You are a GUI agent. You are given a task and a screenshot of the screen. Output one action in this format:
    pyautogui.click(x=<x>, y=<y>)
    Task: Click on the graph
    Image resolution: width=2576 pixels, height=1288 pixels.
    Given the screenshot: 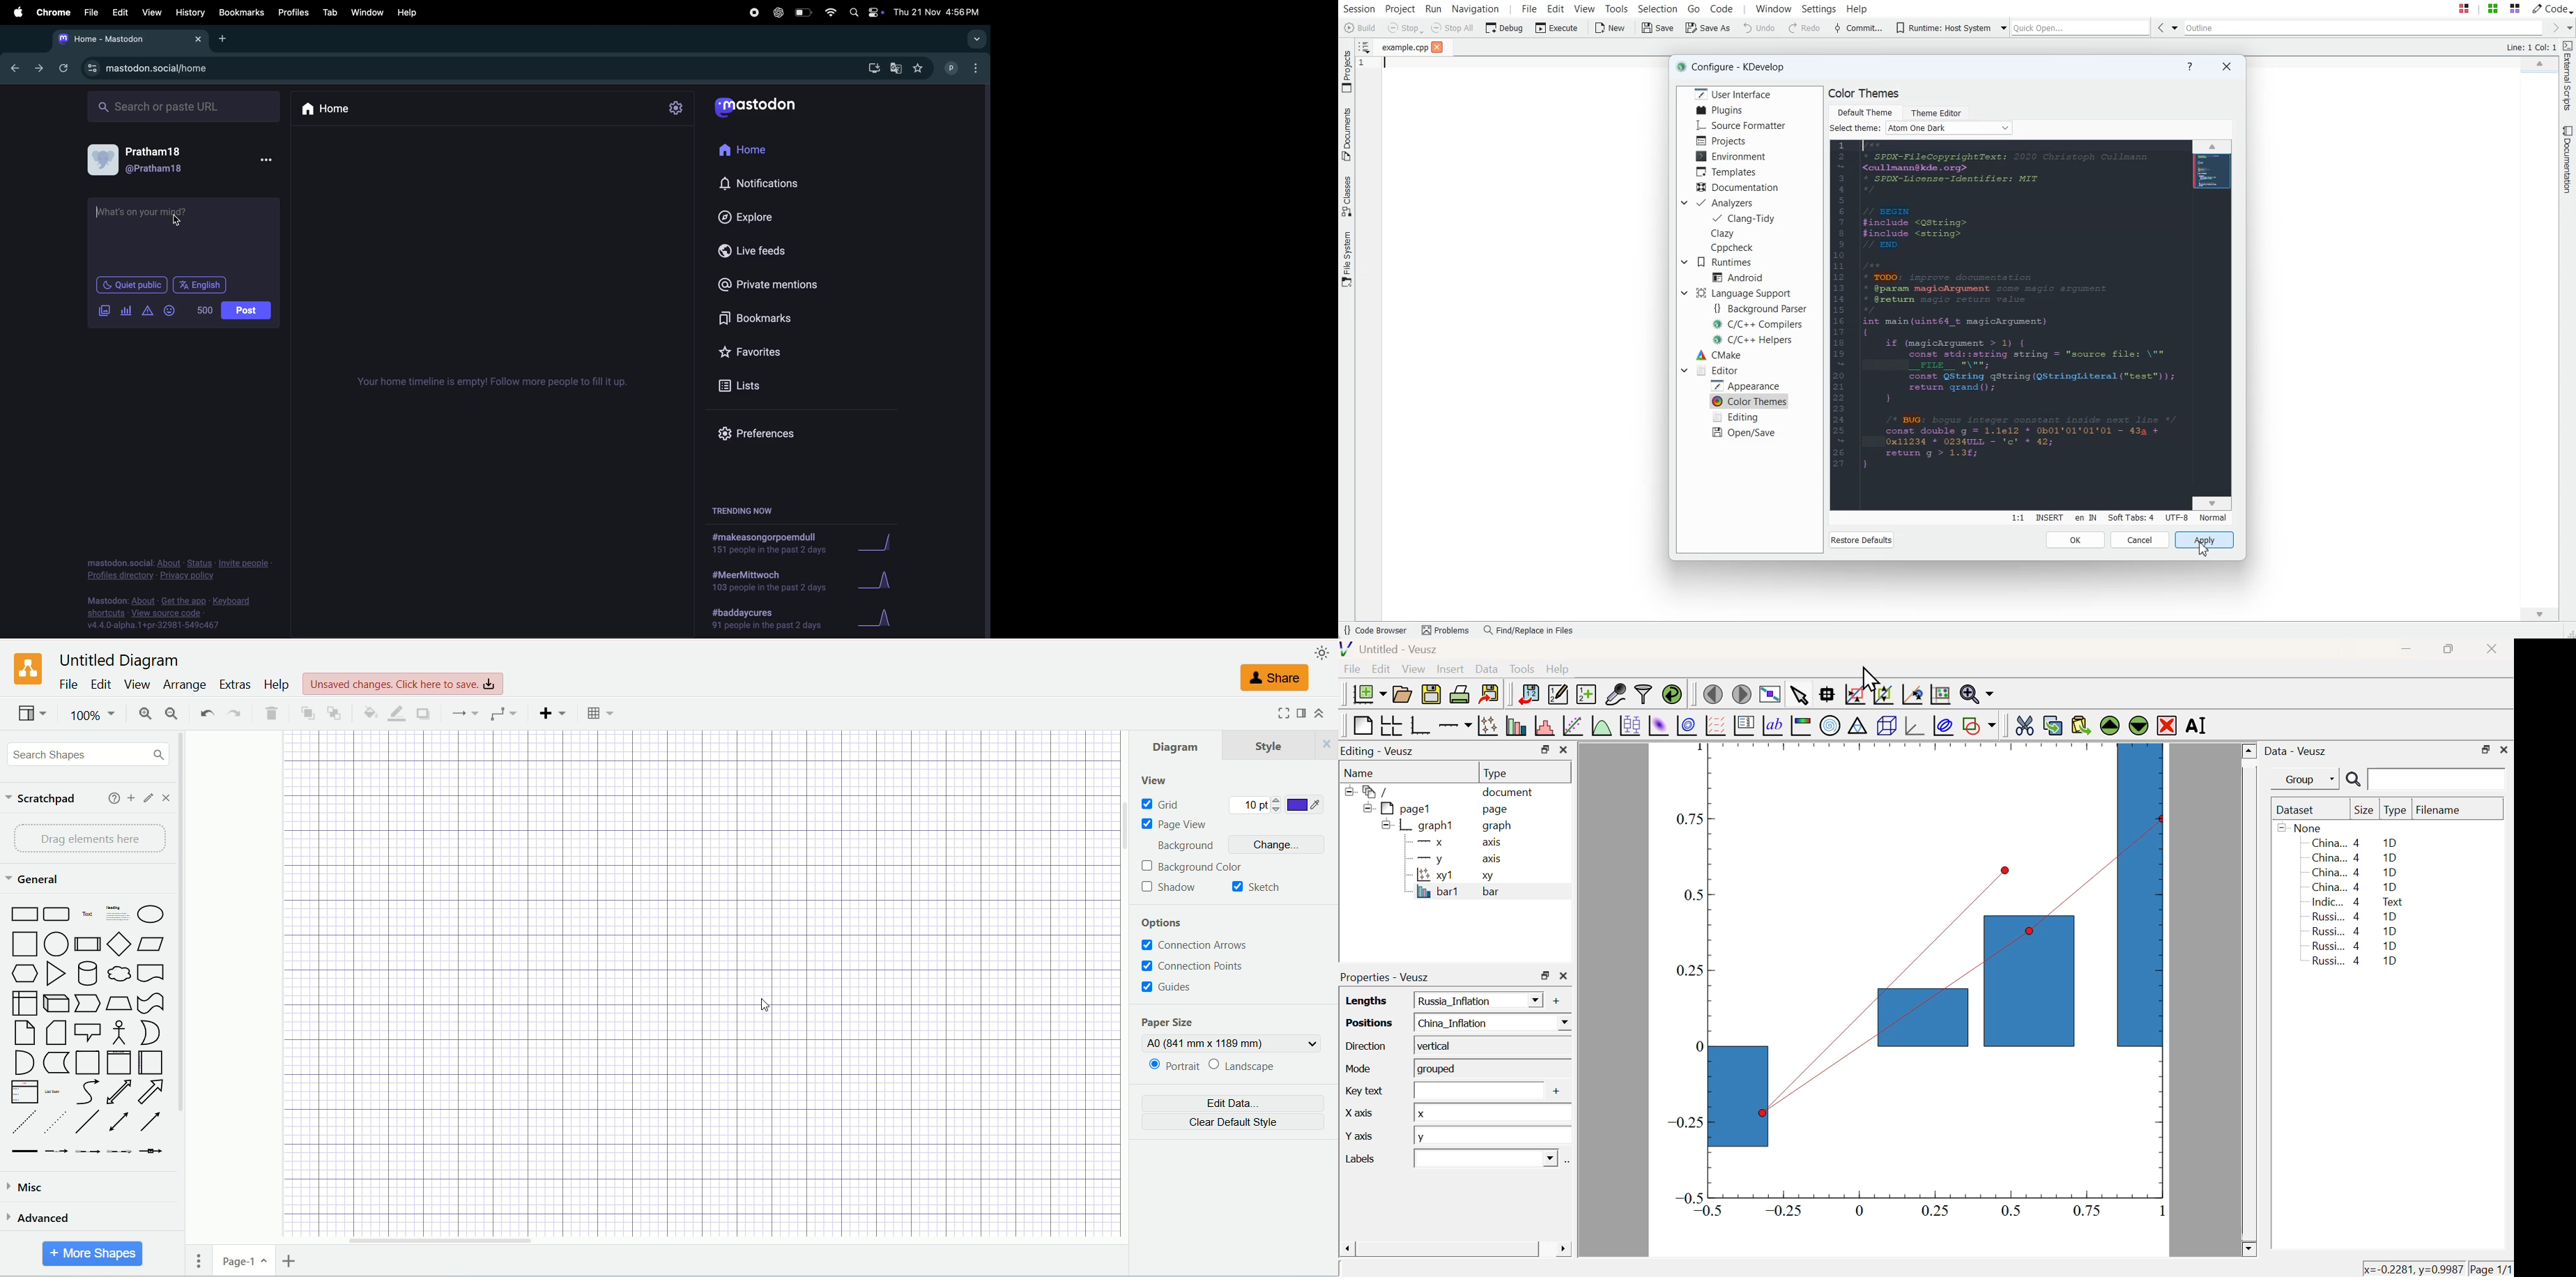 What is the action you would take?
    pyautogui.click(x=876, y=581)
    